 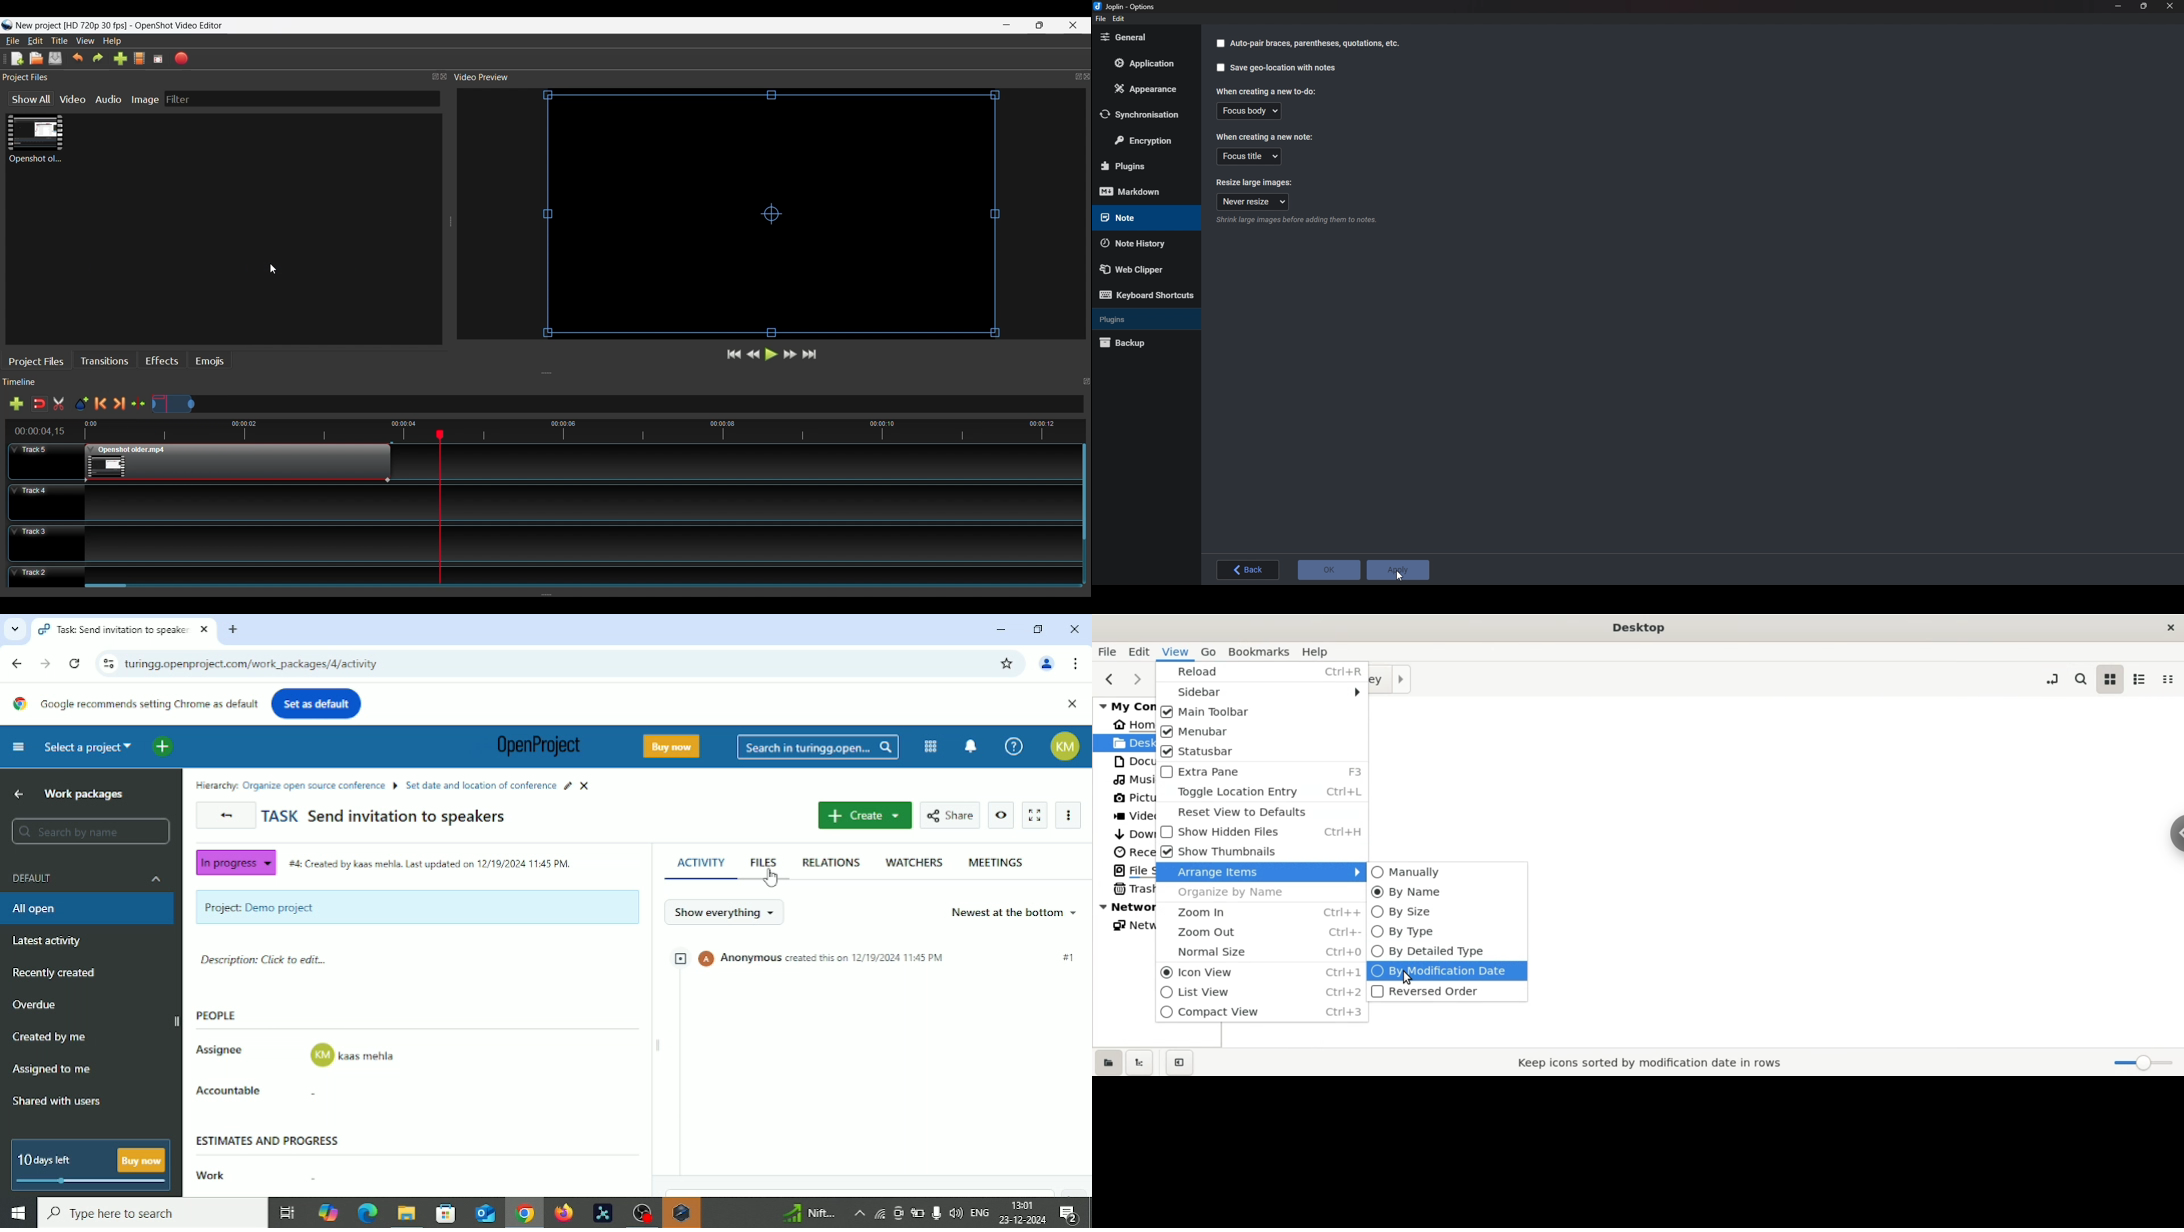 What do you see at coordinates (1007, 25) in the screenshot?
I see `minimize` at bounding box center [1007, 25].